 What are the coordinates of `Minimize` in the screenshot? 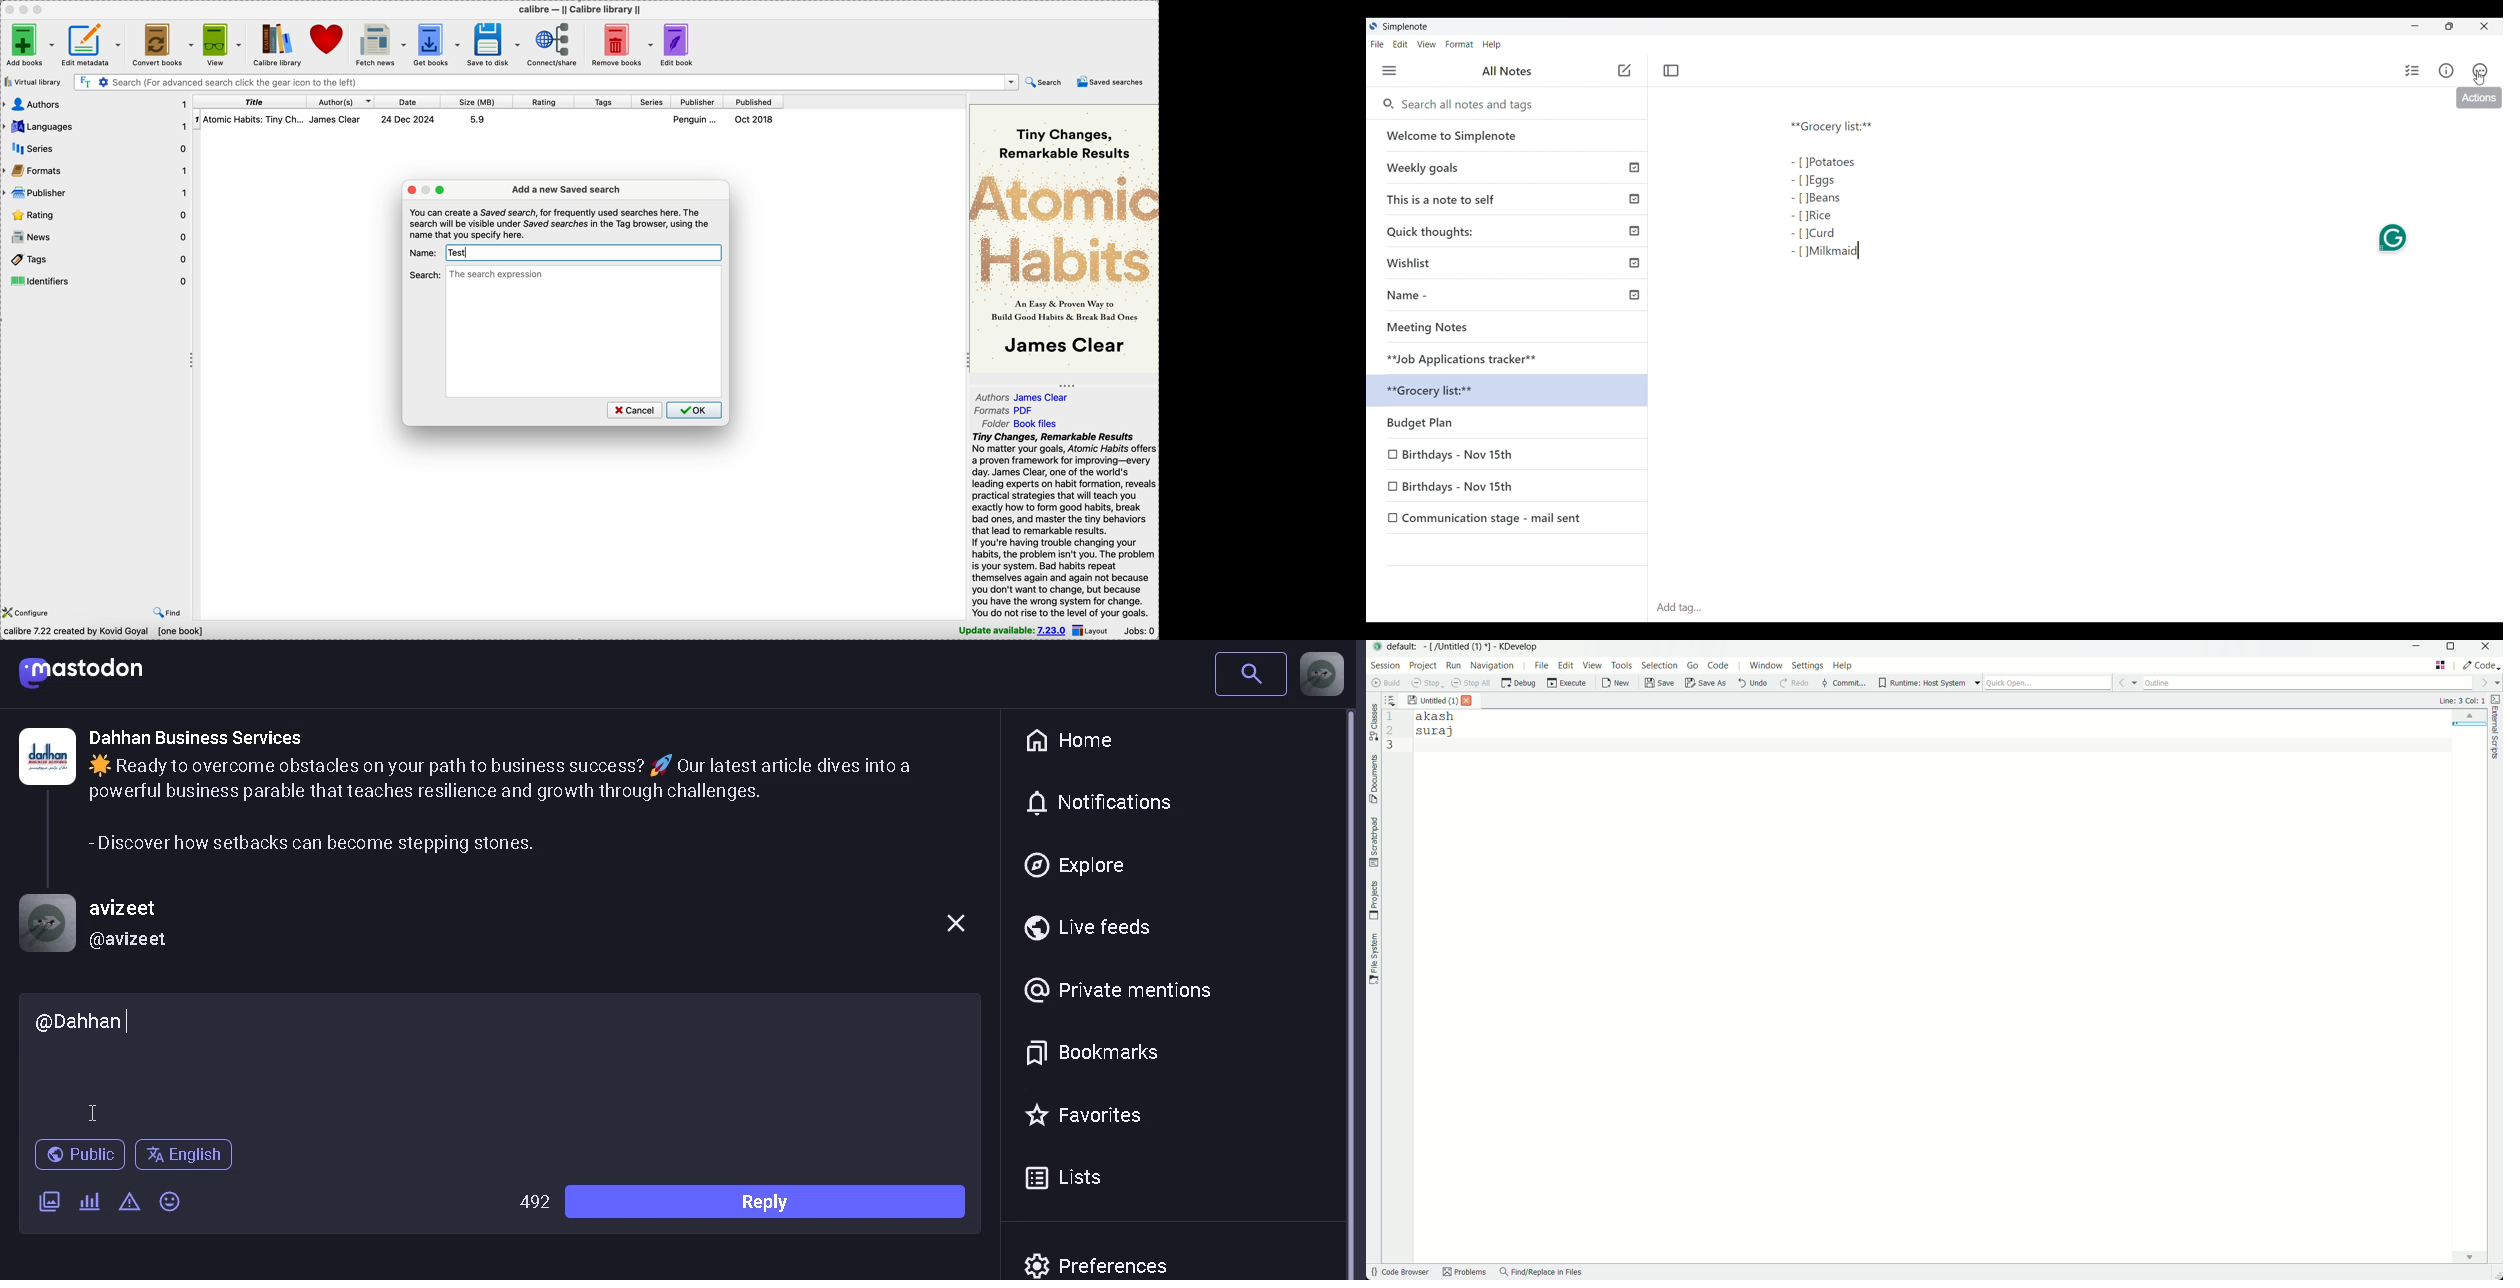 It's located at (2413, 26).